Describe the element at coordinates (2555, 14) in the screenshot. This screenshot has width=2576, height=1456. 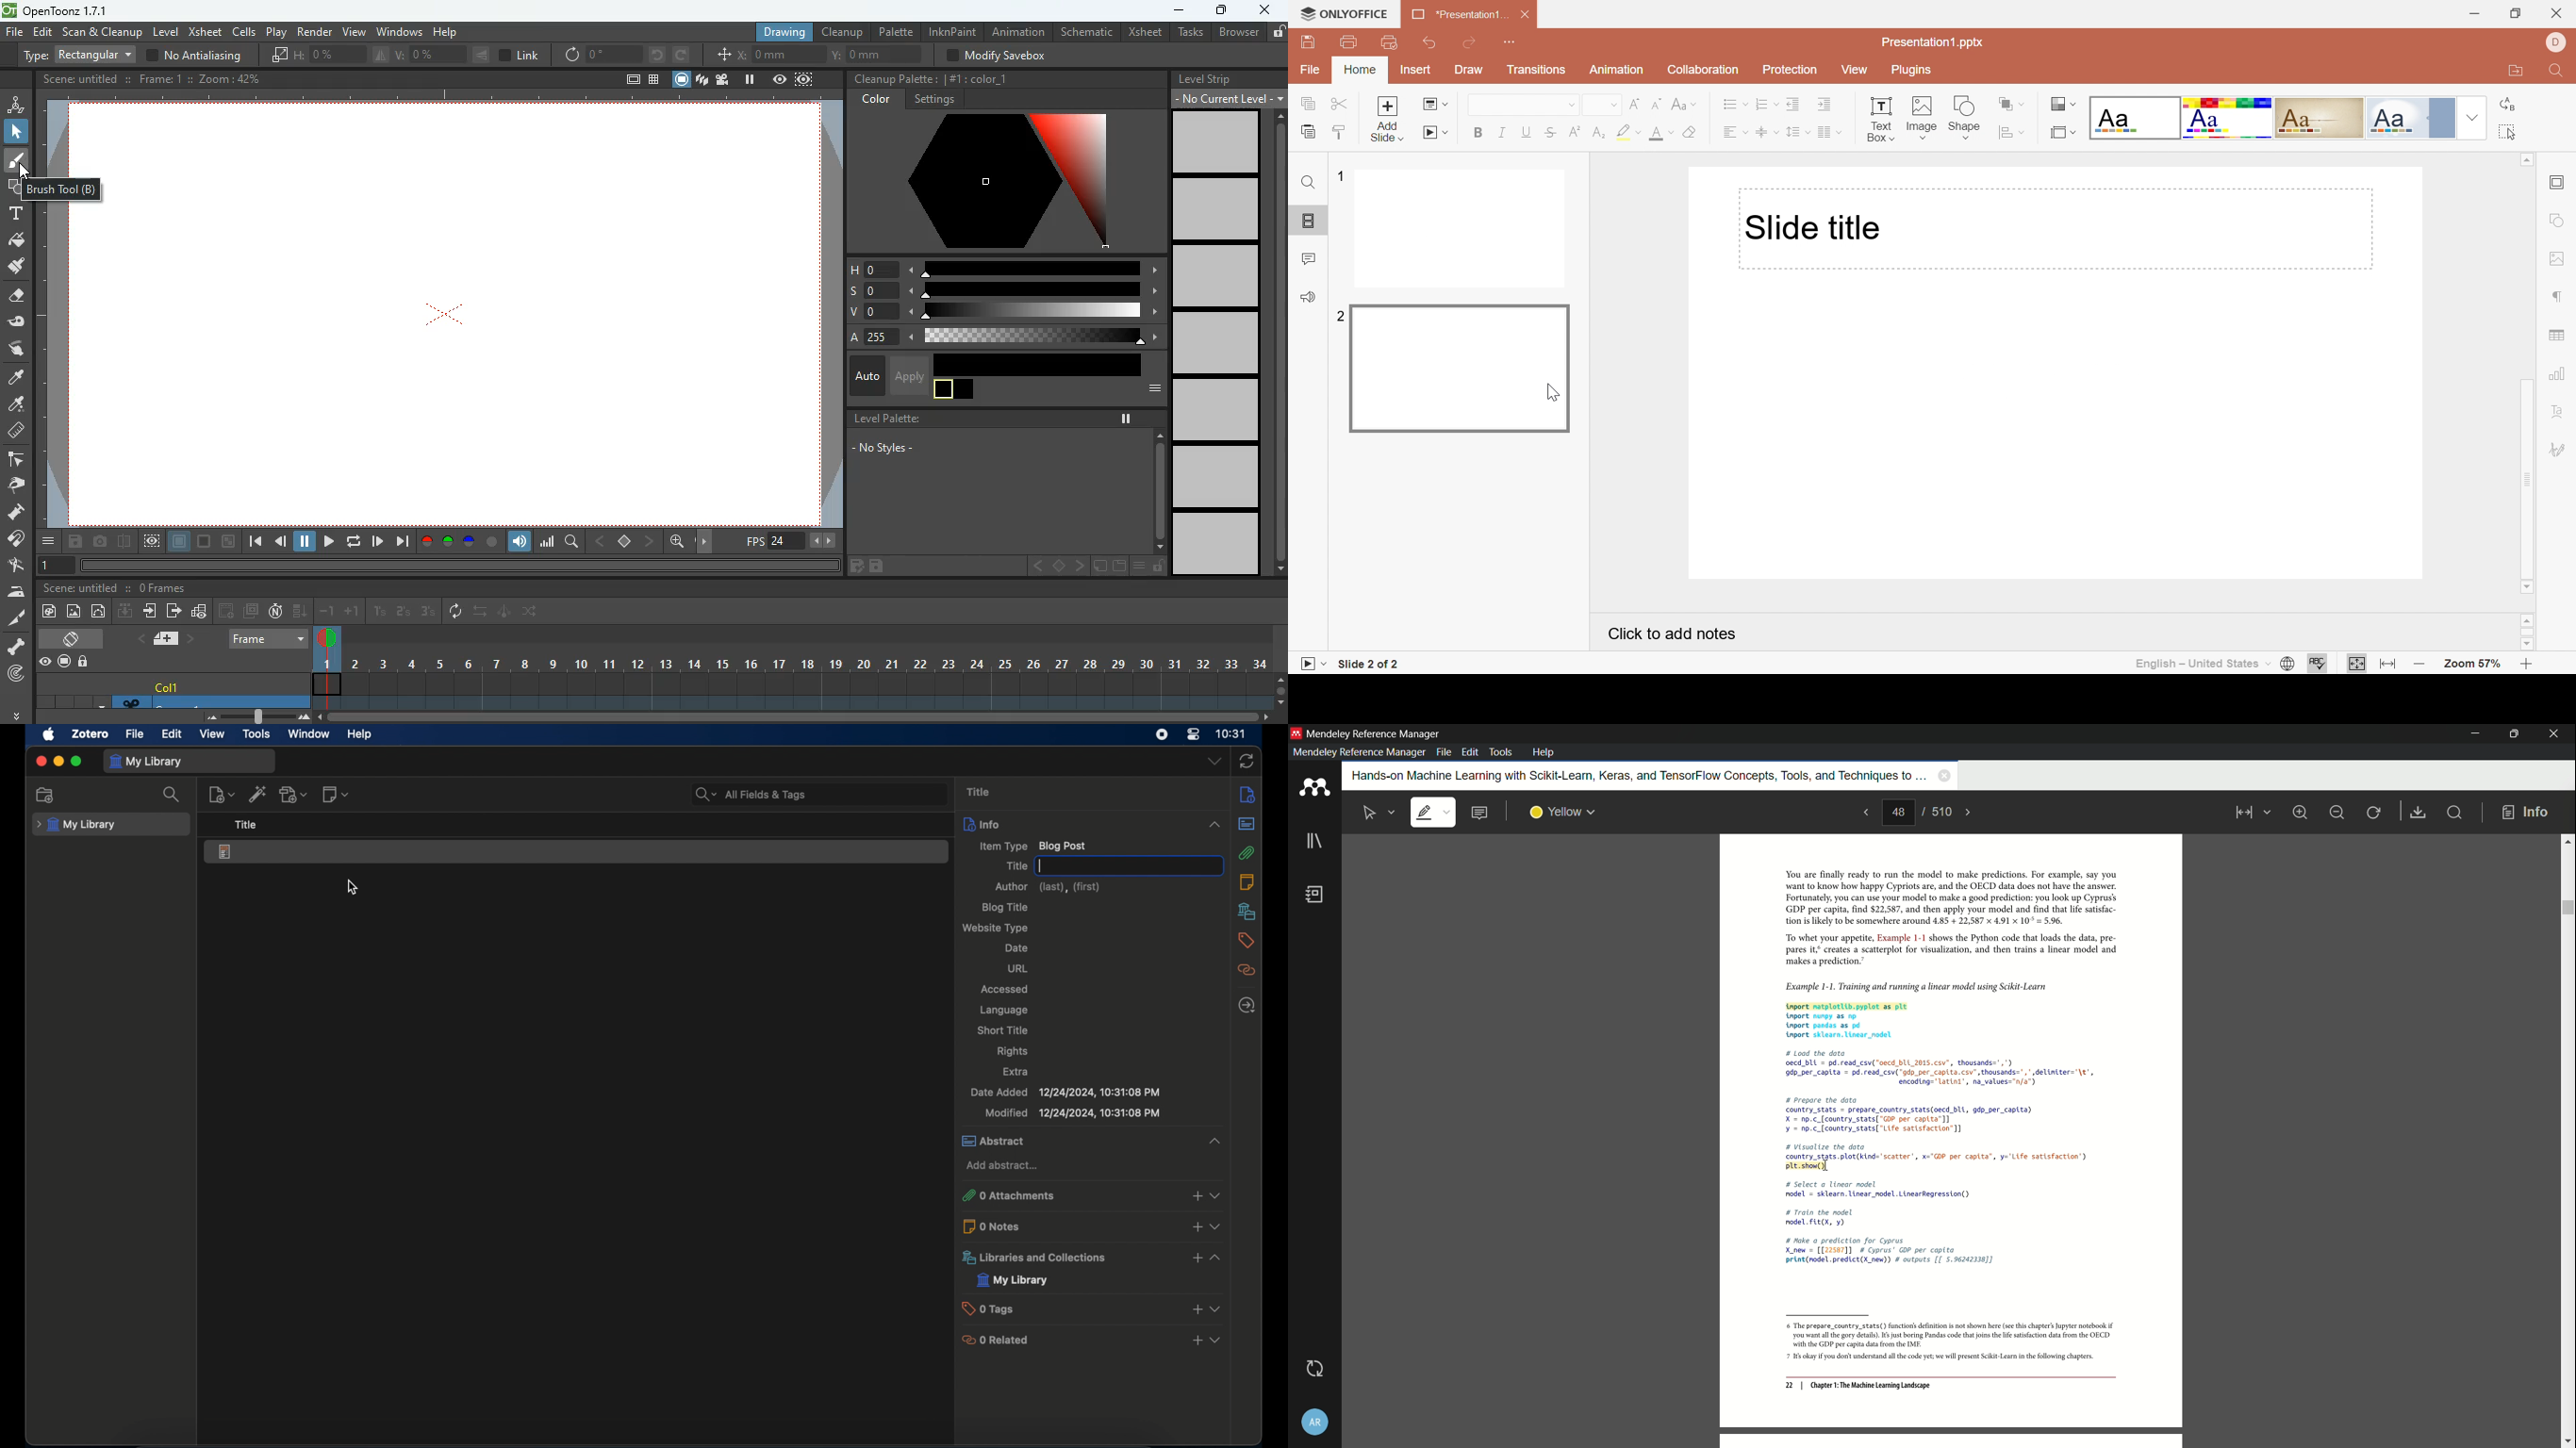
I see `close` at that location.